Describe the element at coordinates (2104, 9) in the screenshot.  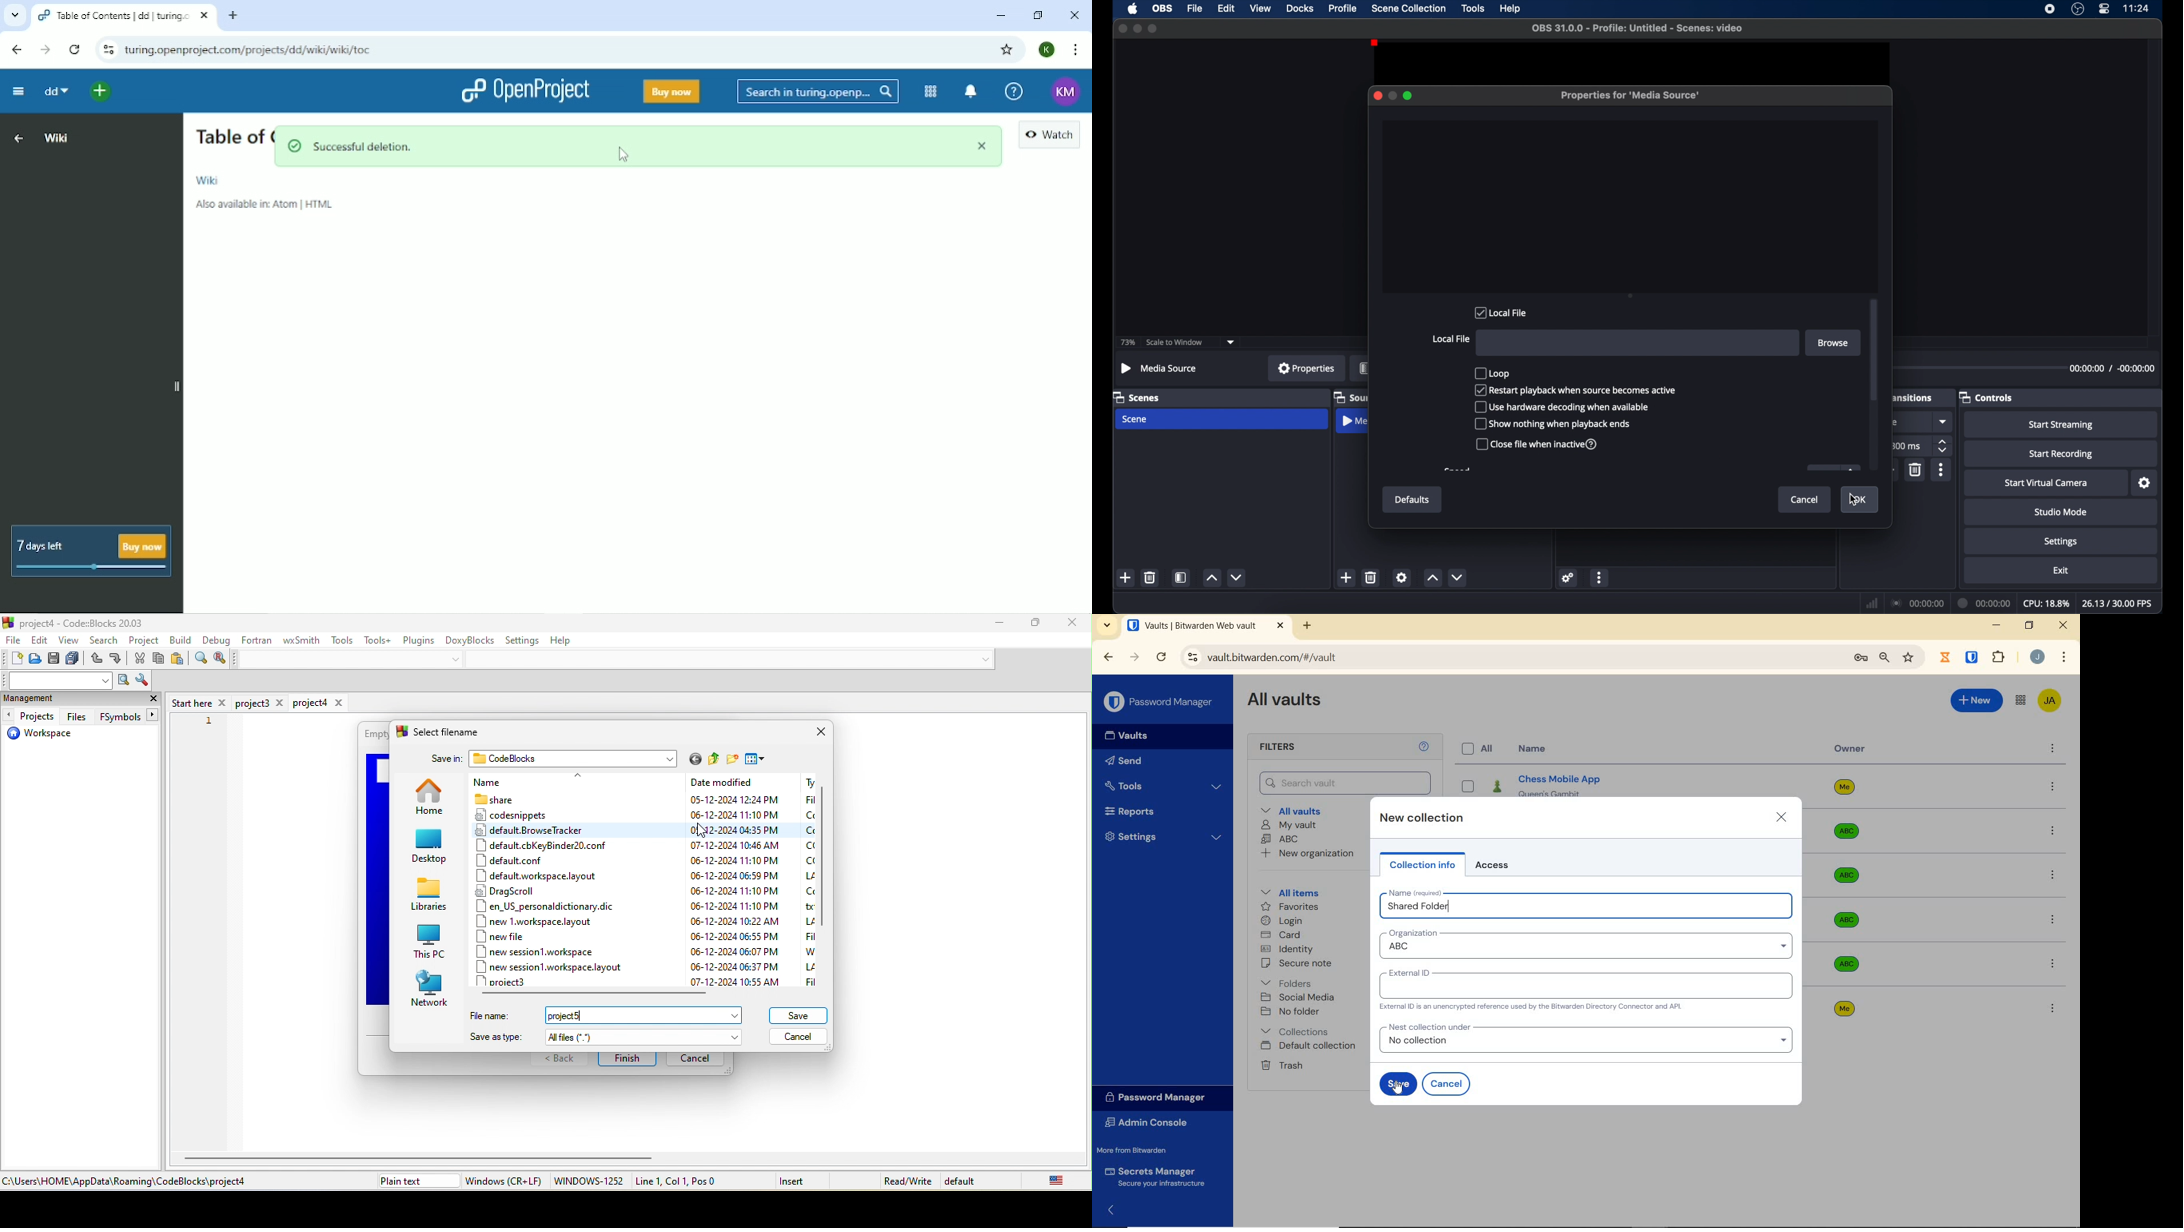
I see `control center` at that location.